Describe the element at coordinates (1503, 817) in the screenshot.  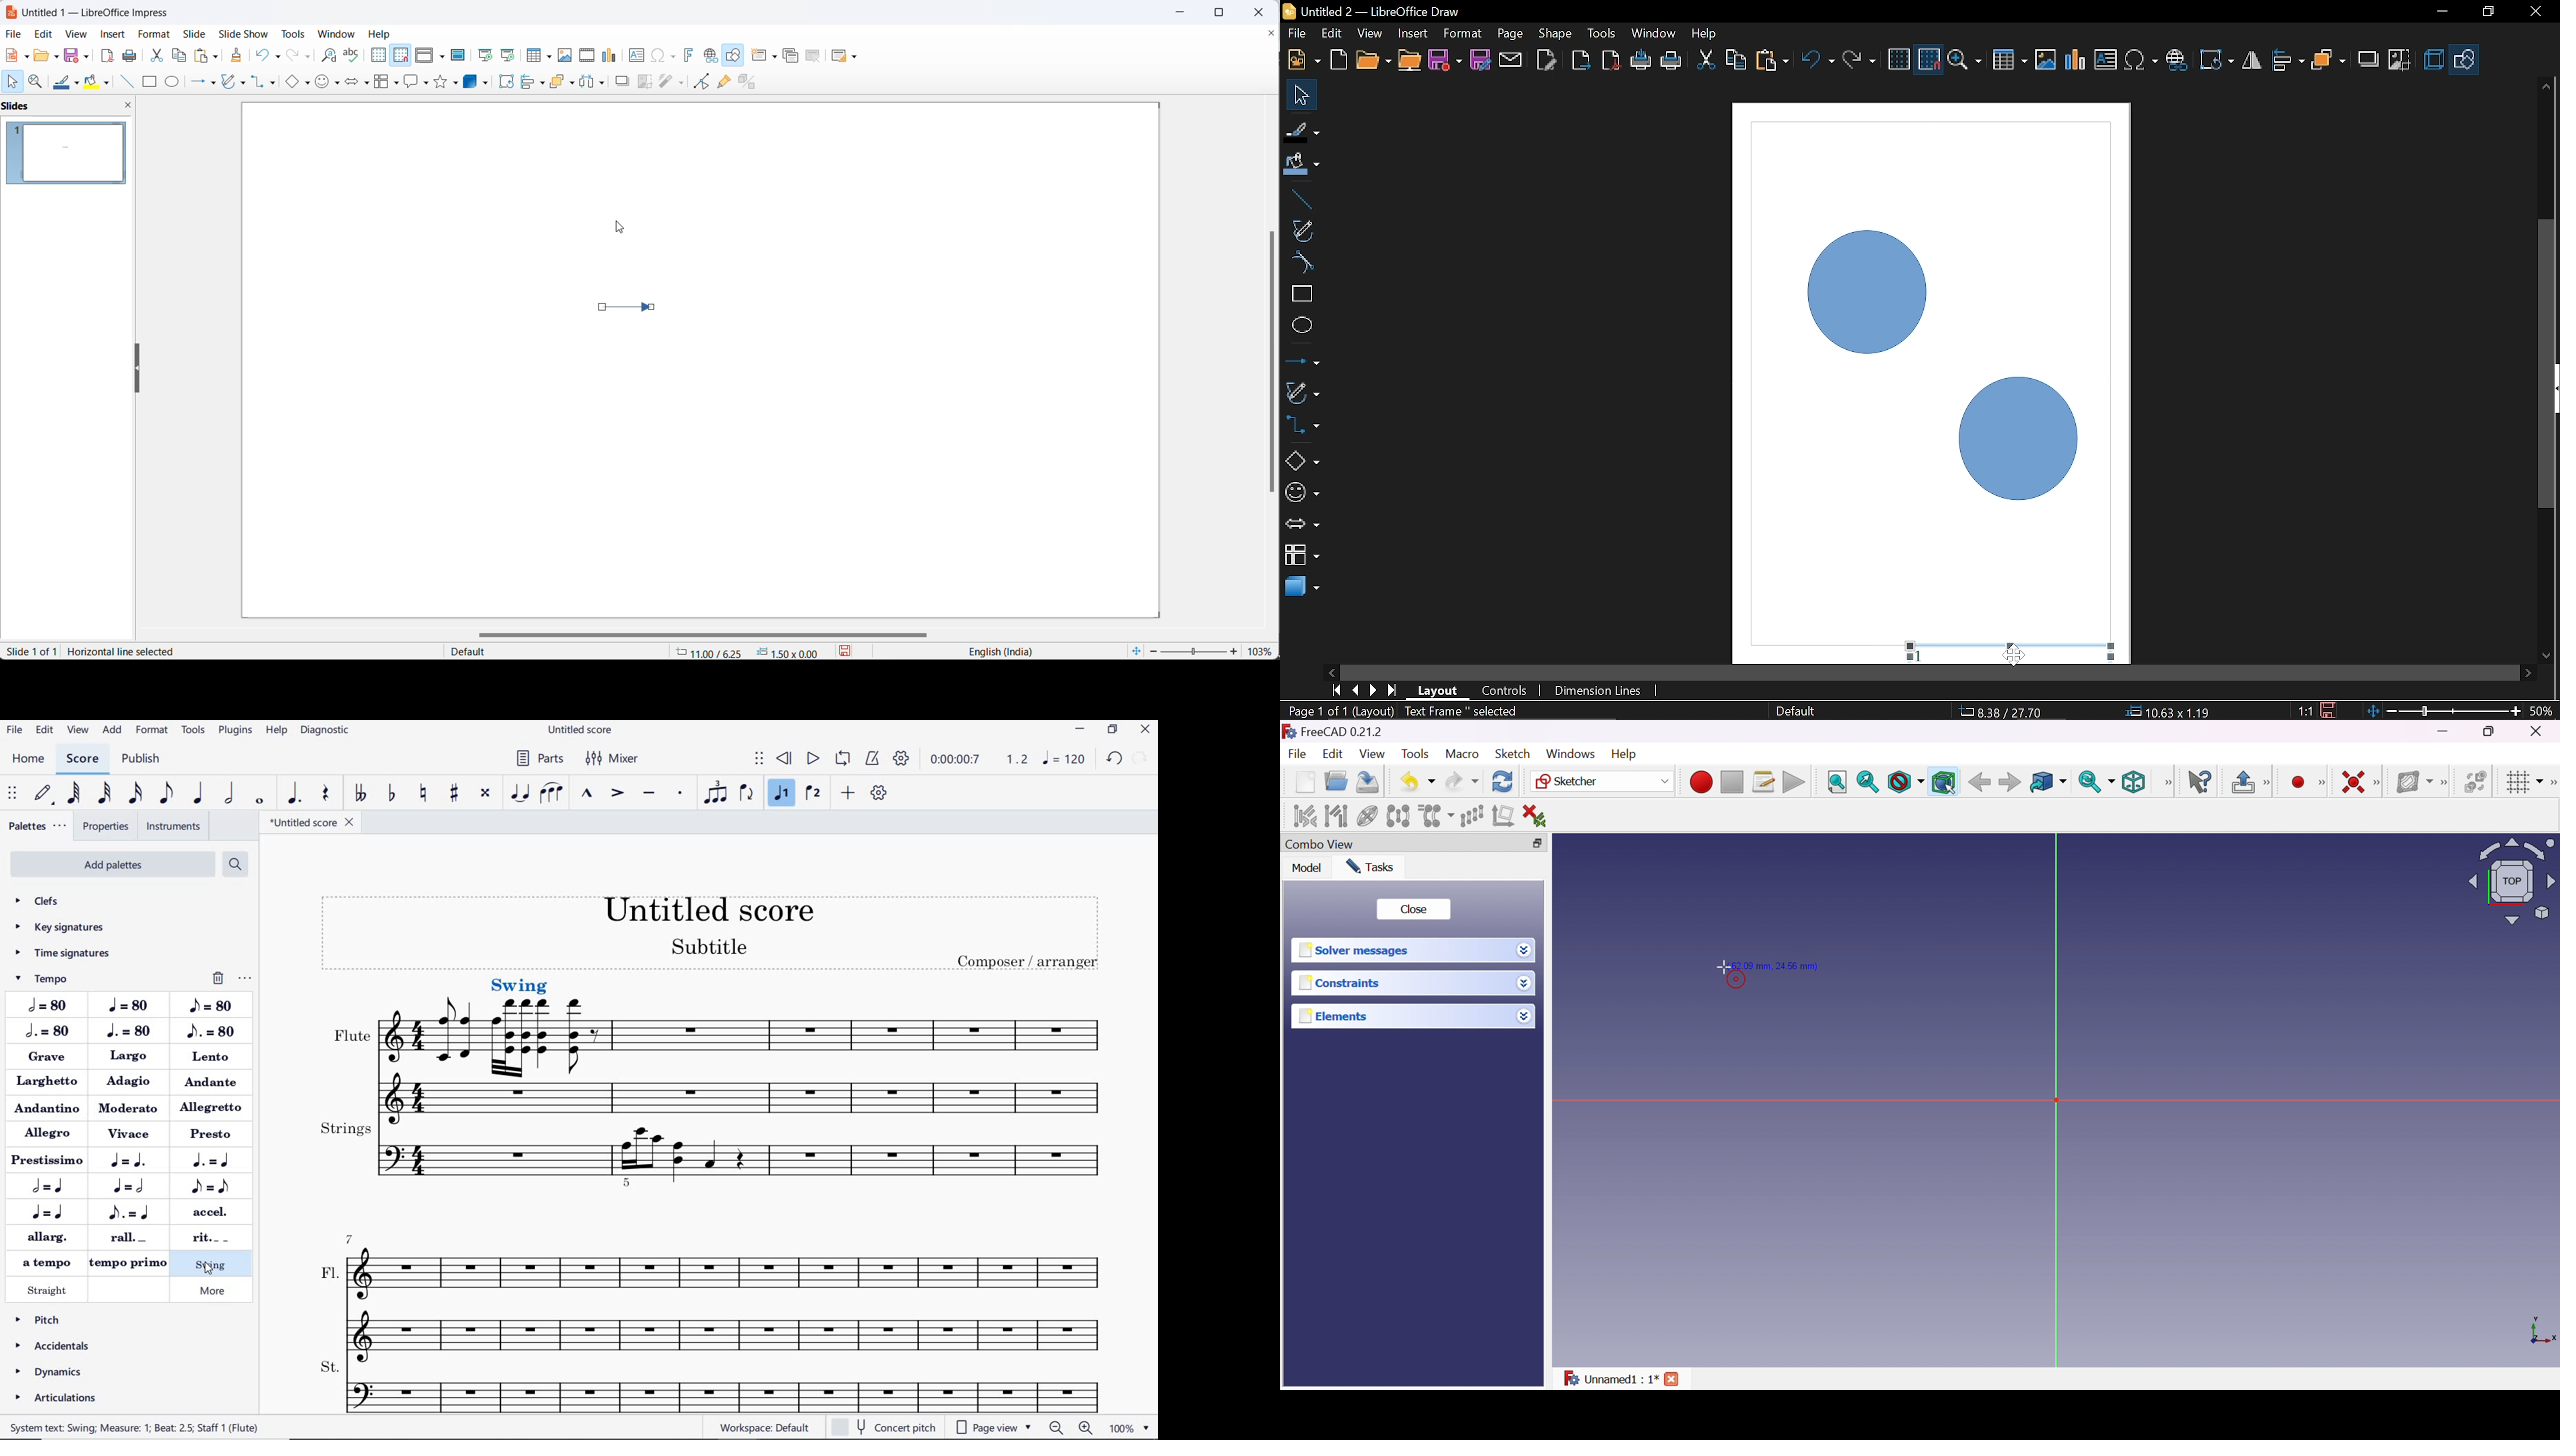
I see `Remove axes alignment` at that location.